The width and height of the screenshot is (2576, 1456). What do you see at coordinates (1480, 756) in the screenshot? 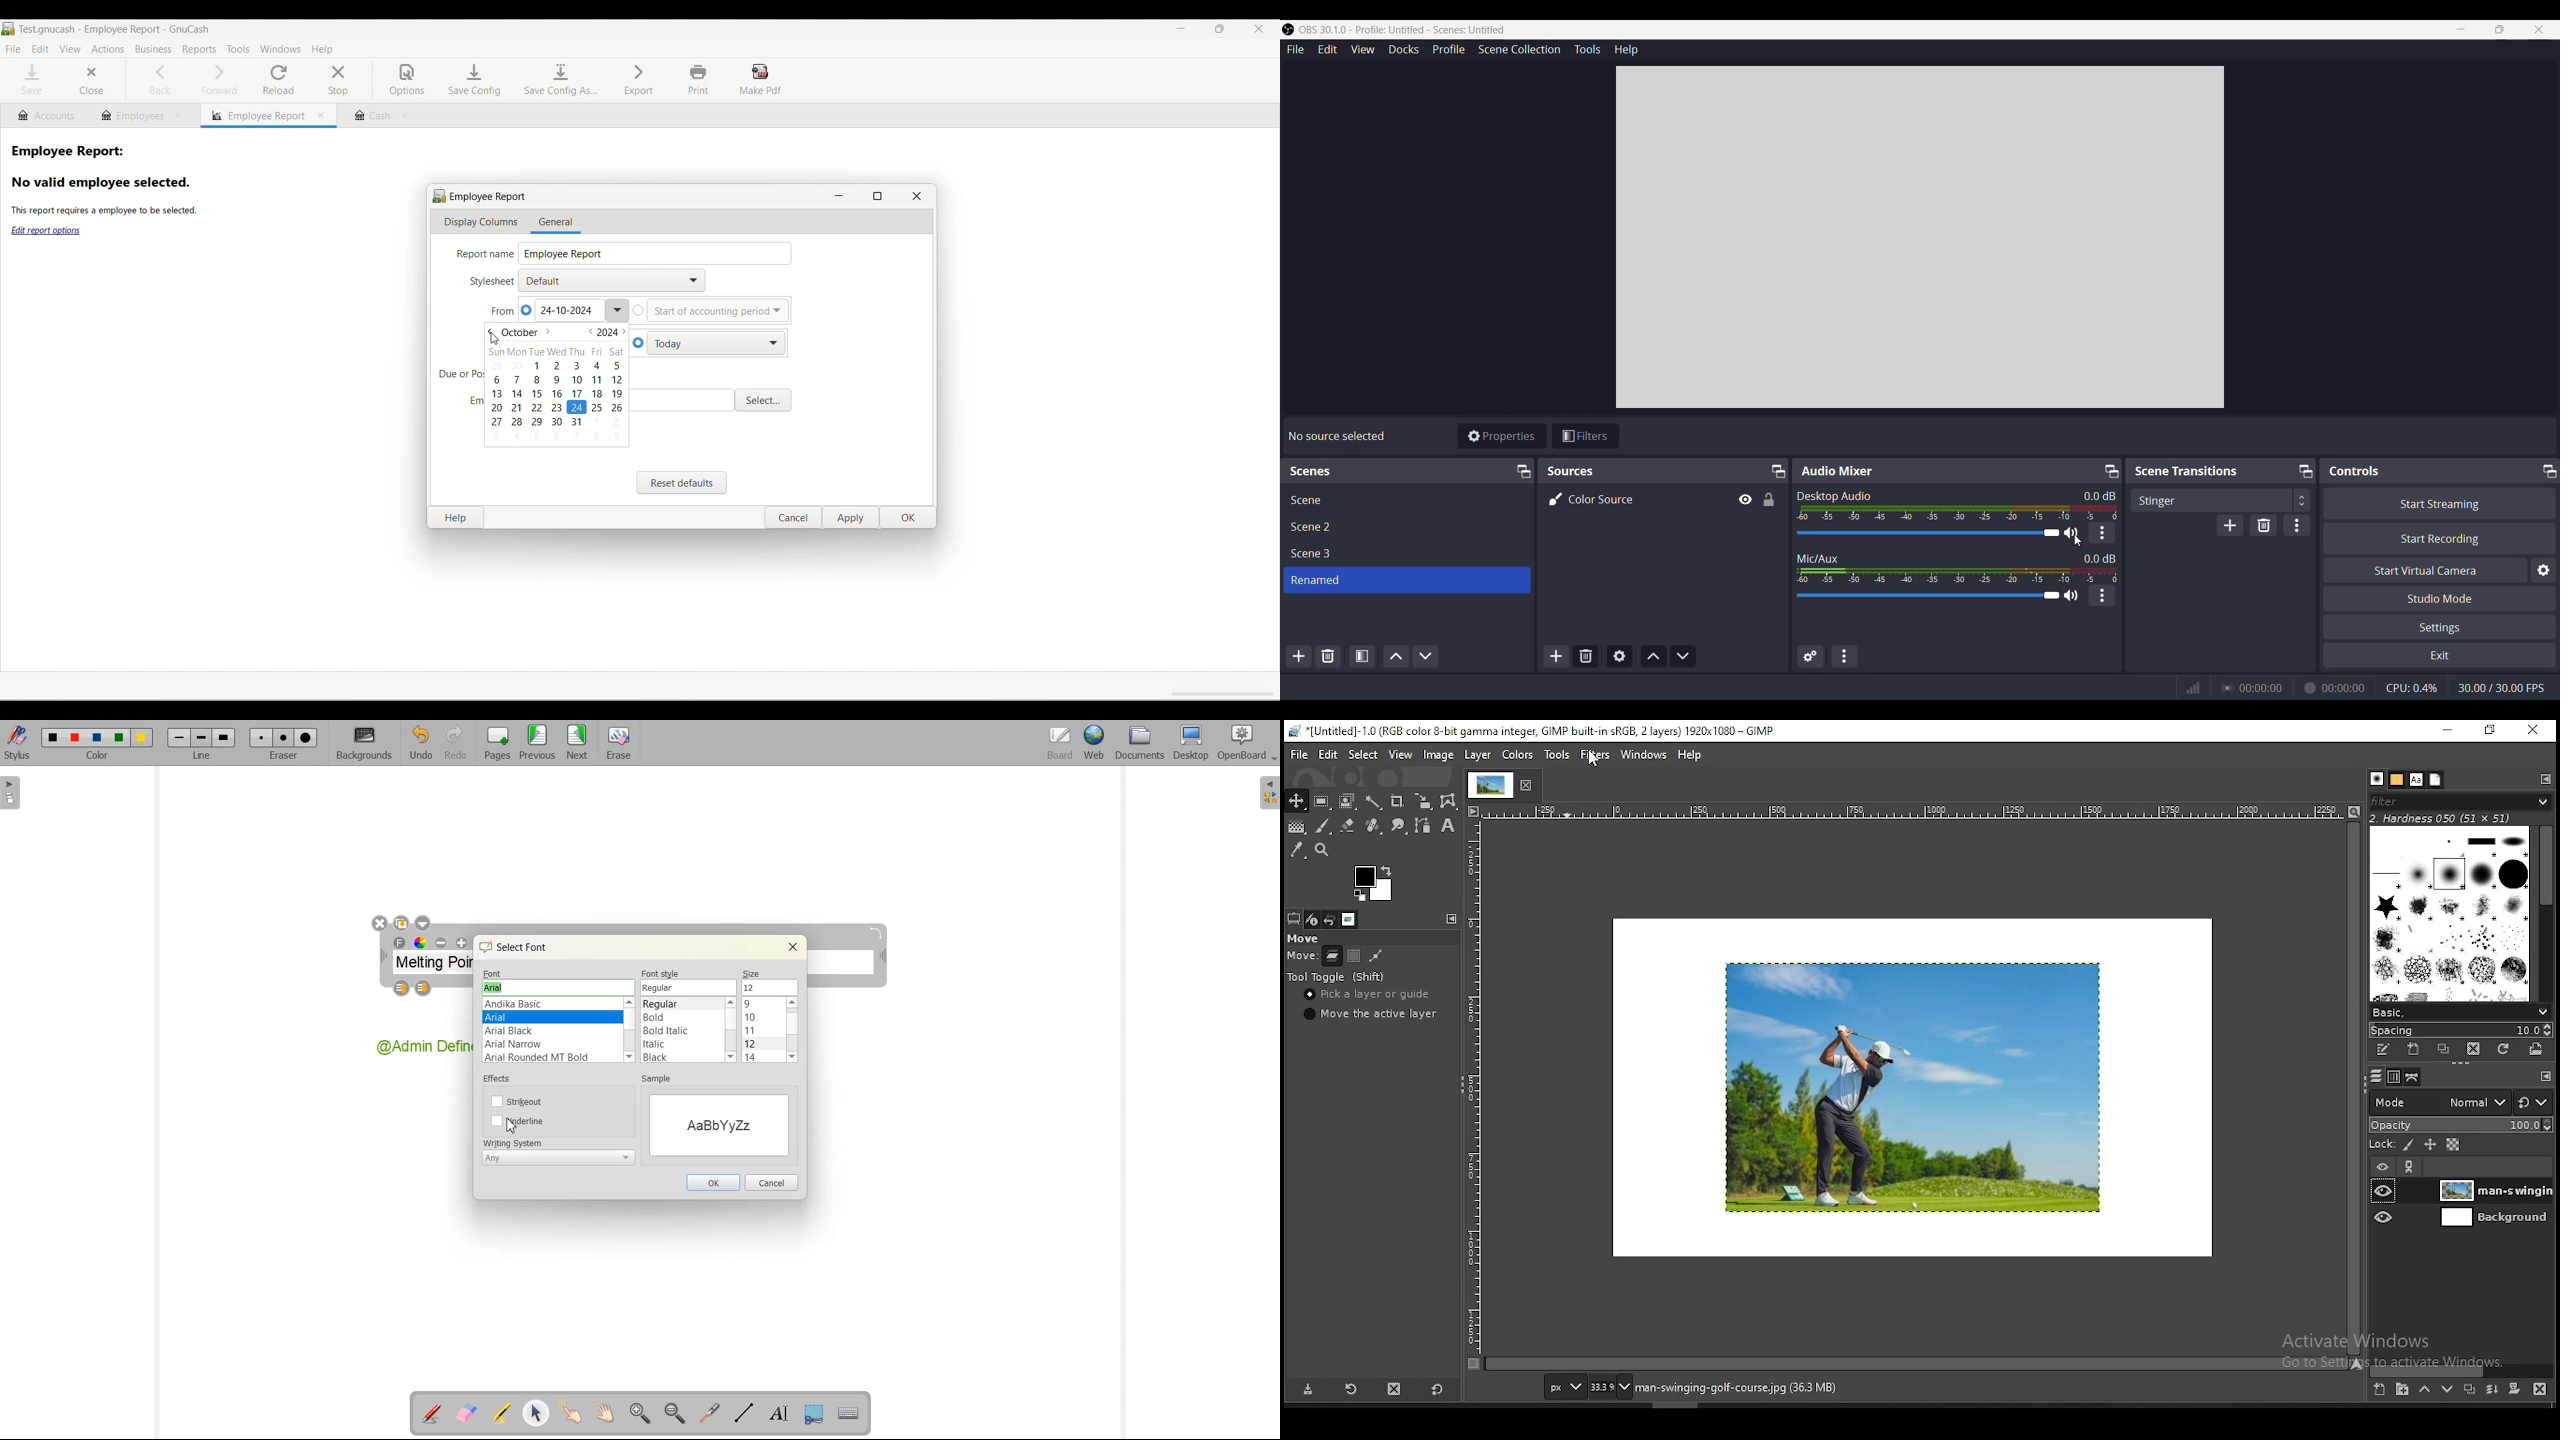
I see `layer` at bounding box center [1480, 756].